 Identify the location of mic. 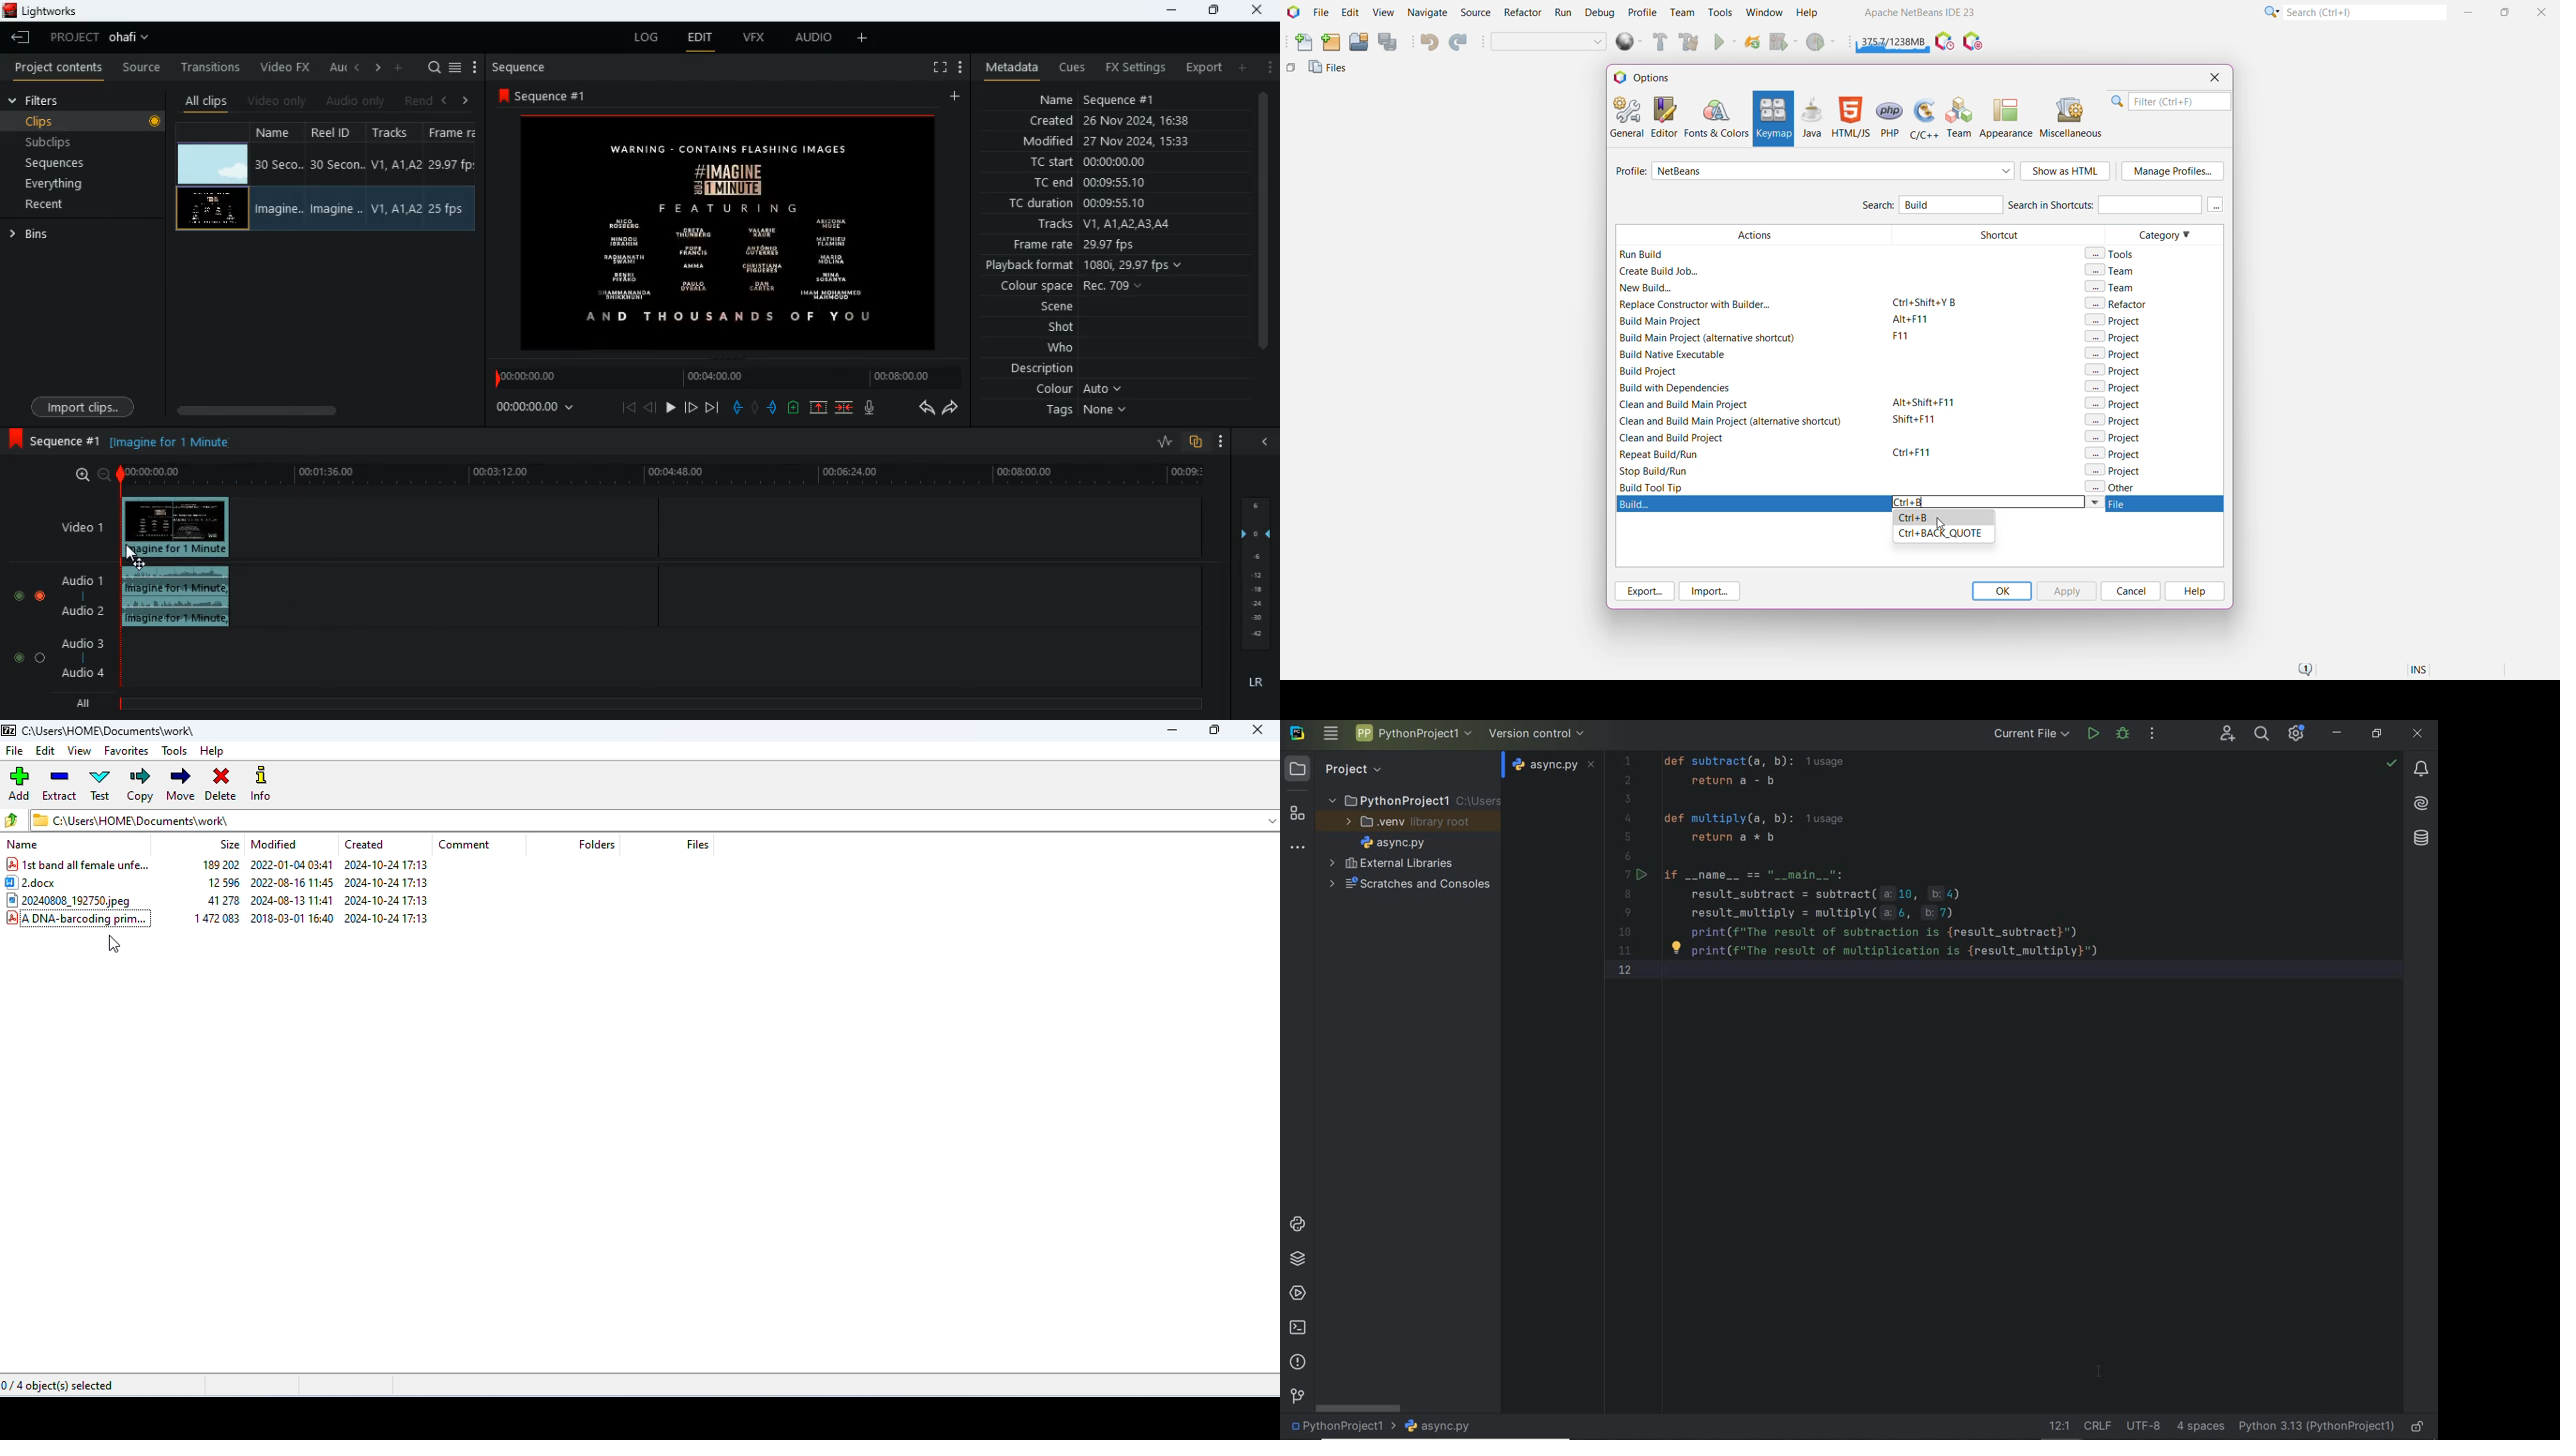
(874, 410).